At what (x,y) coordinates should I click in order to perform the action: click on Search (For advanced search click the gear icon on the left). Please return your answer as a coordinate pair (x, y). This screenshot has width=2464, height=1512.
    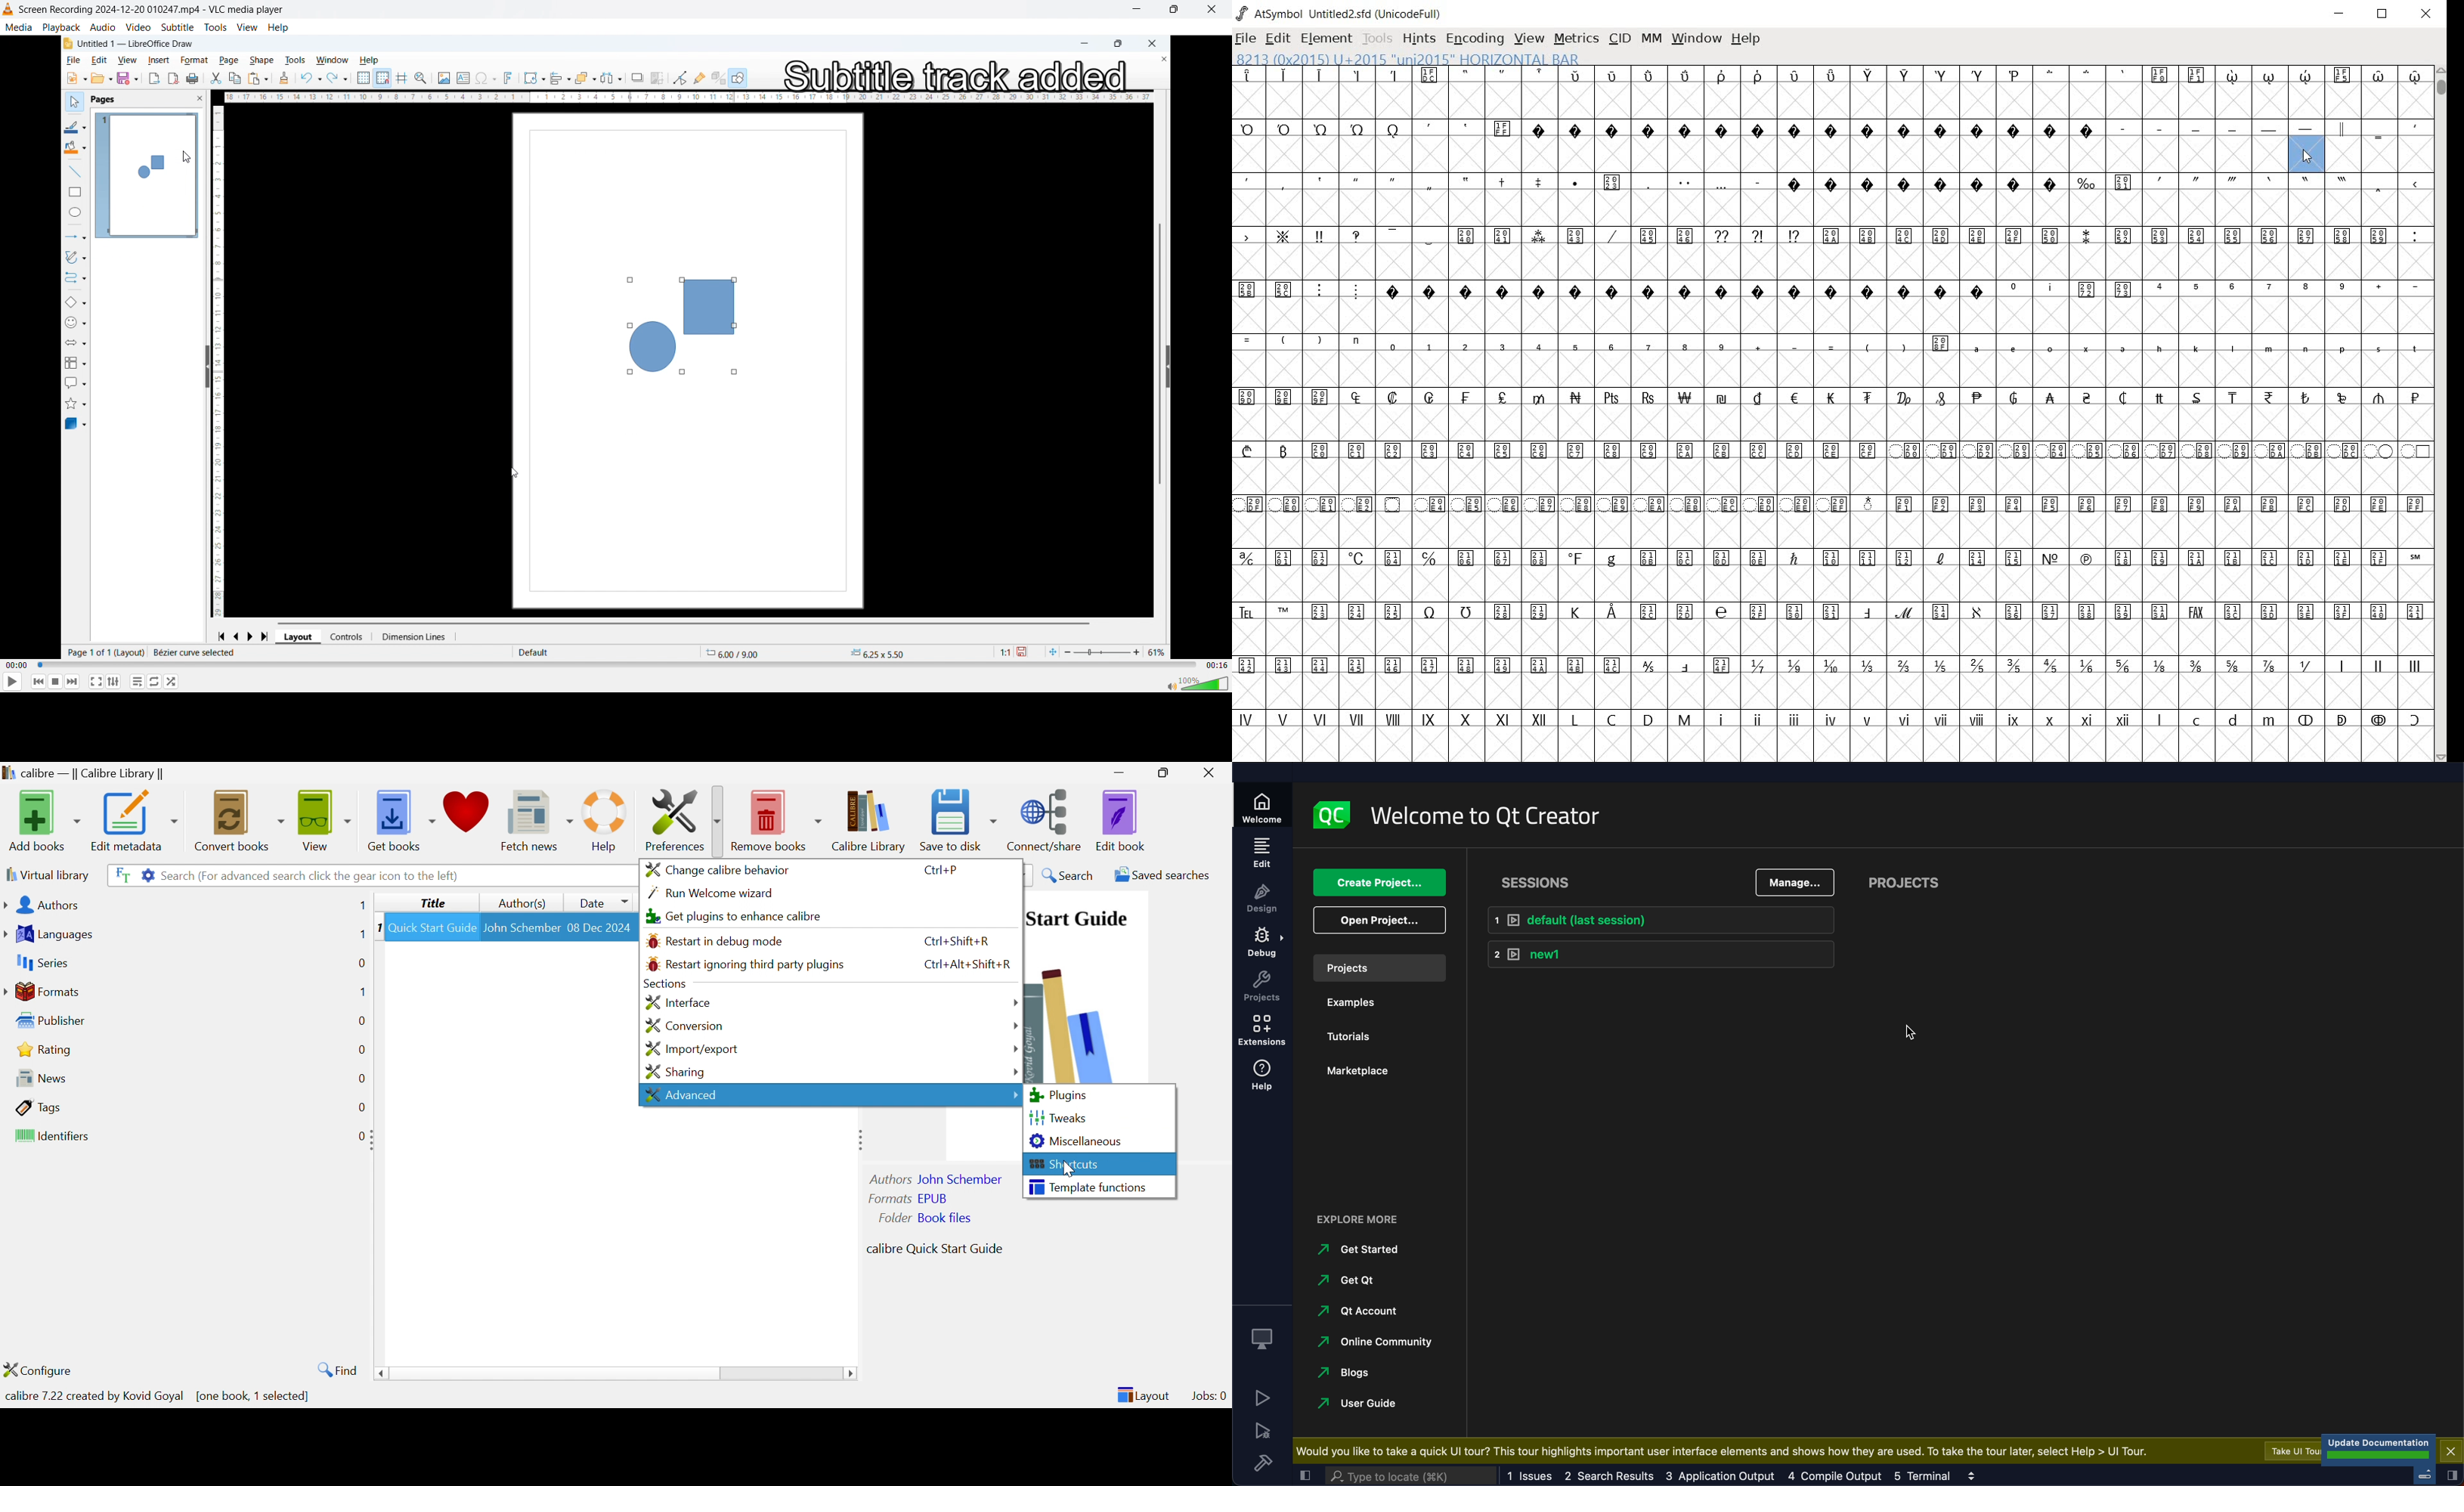
    Looking at the image, I should click on (311, 875).